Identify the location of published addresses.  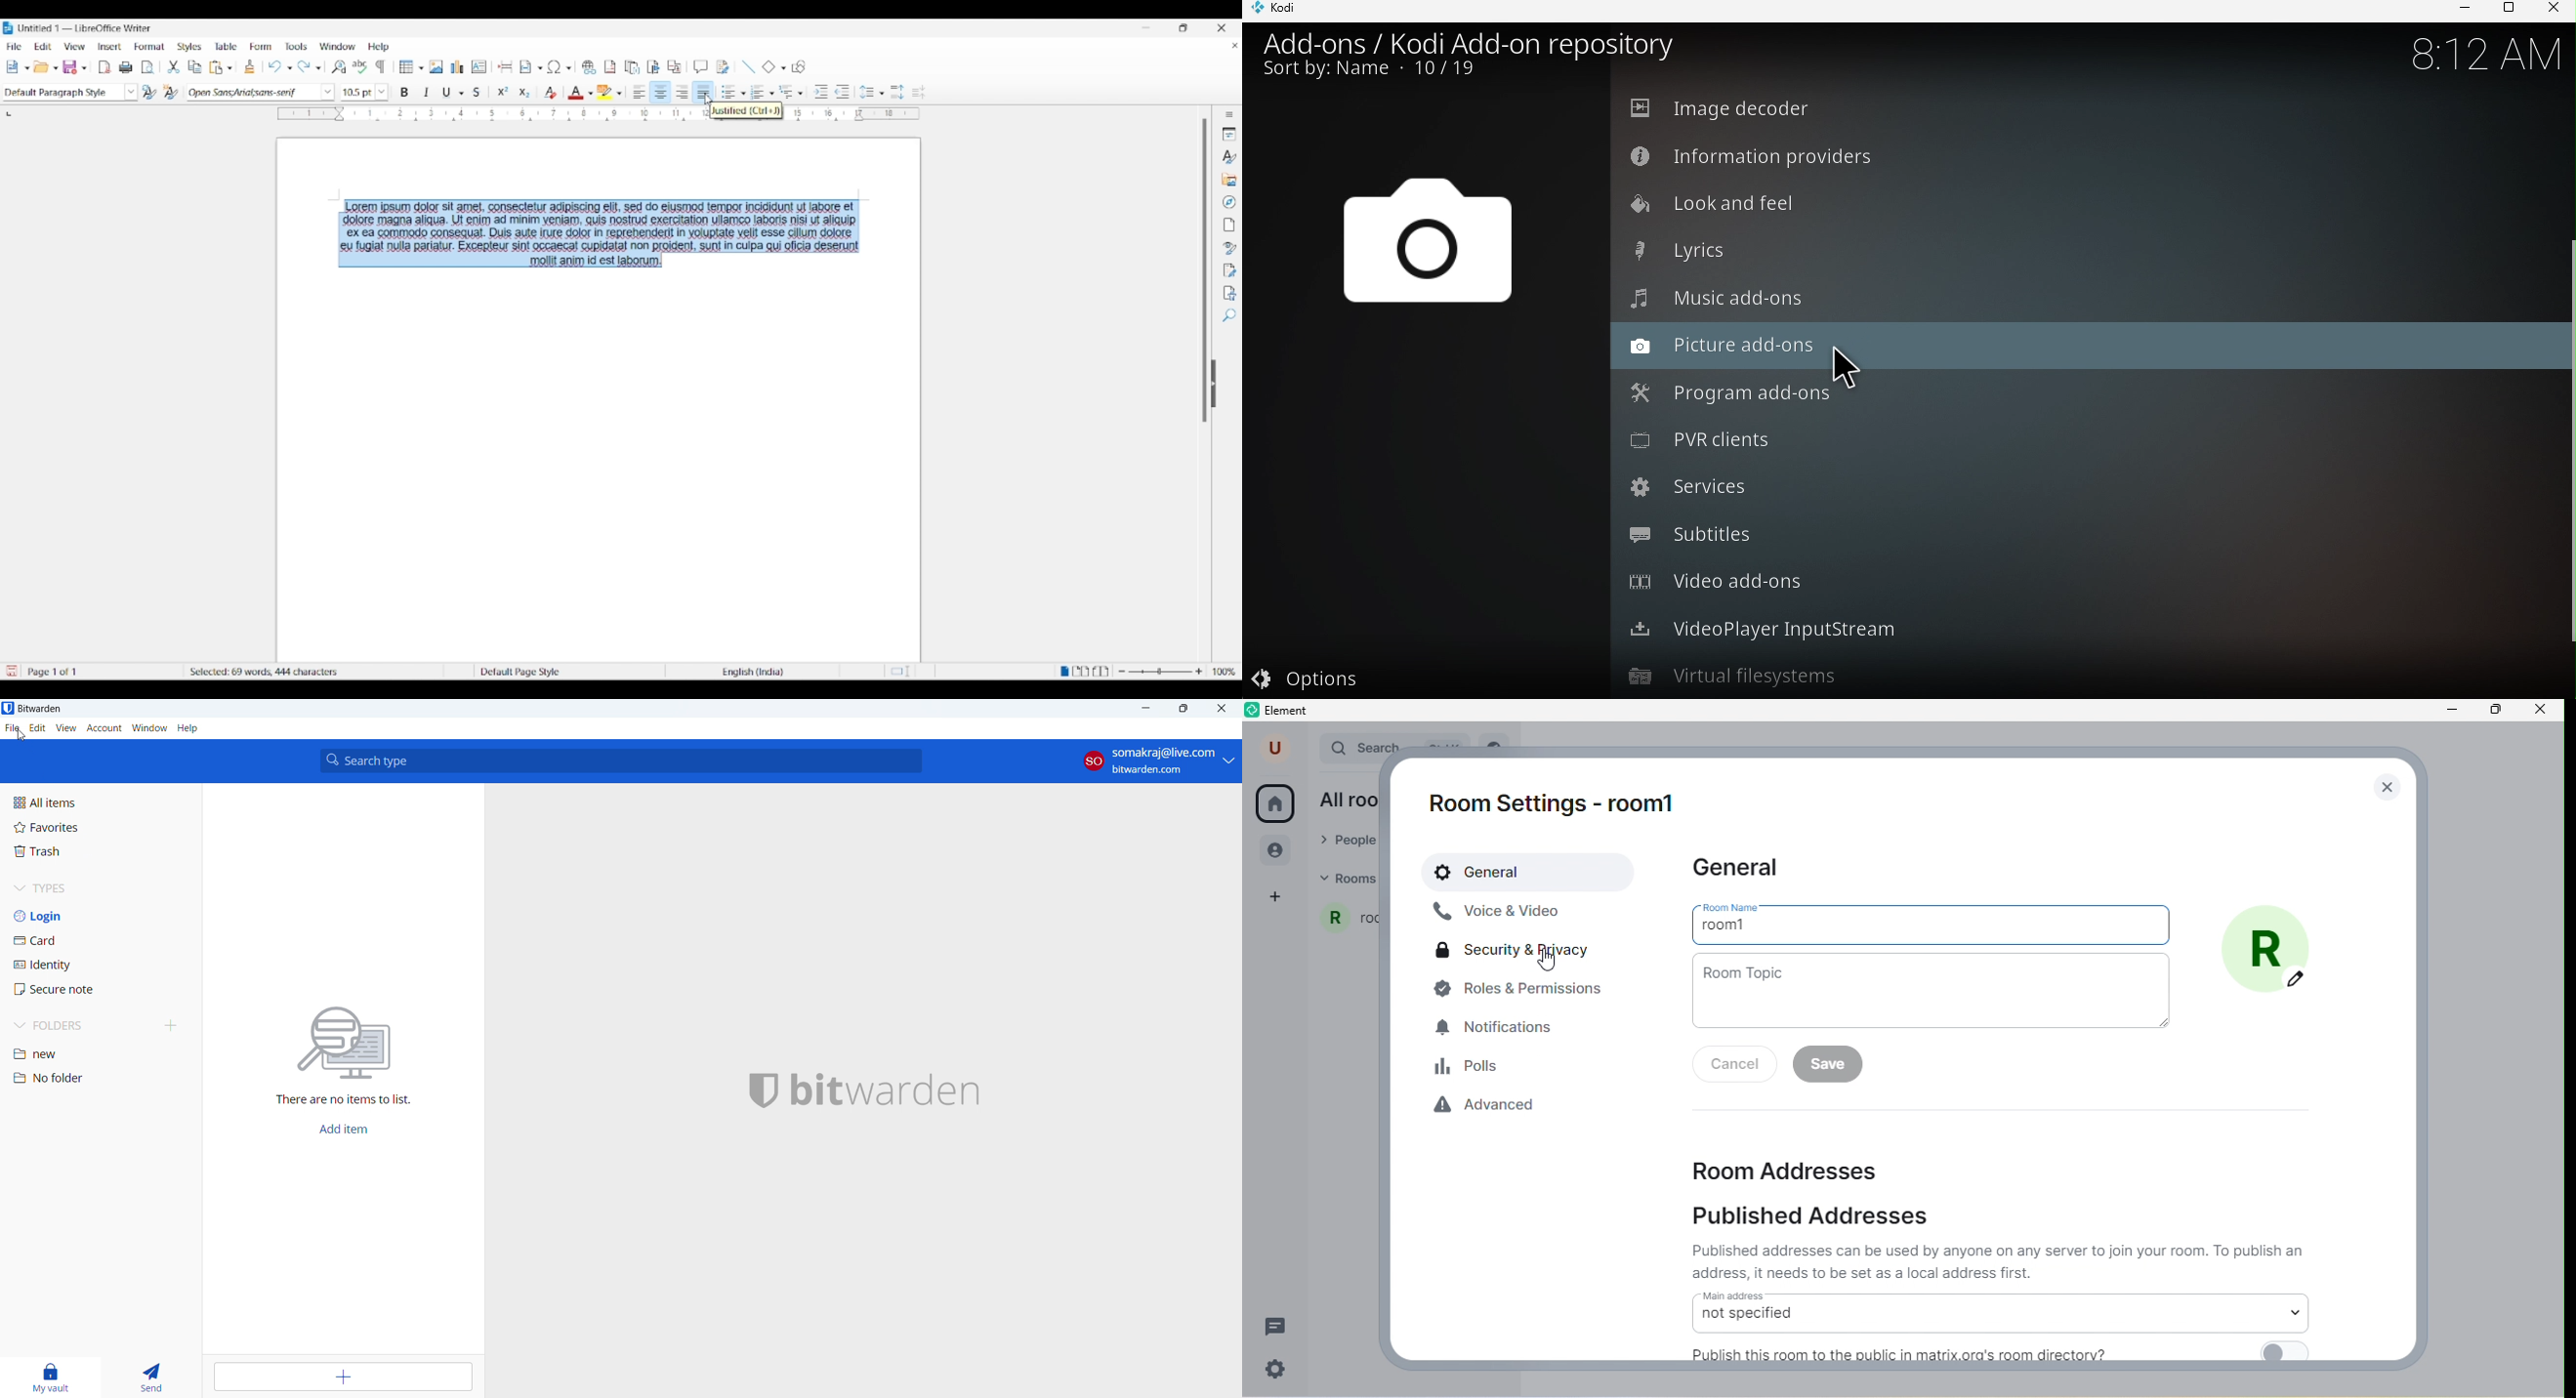
(1814, 1216).